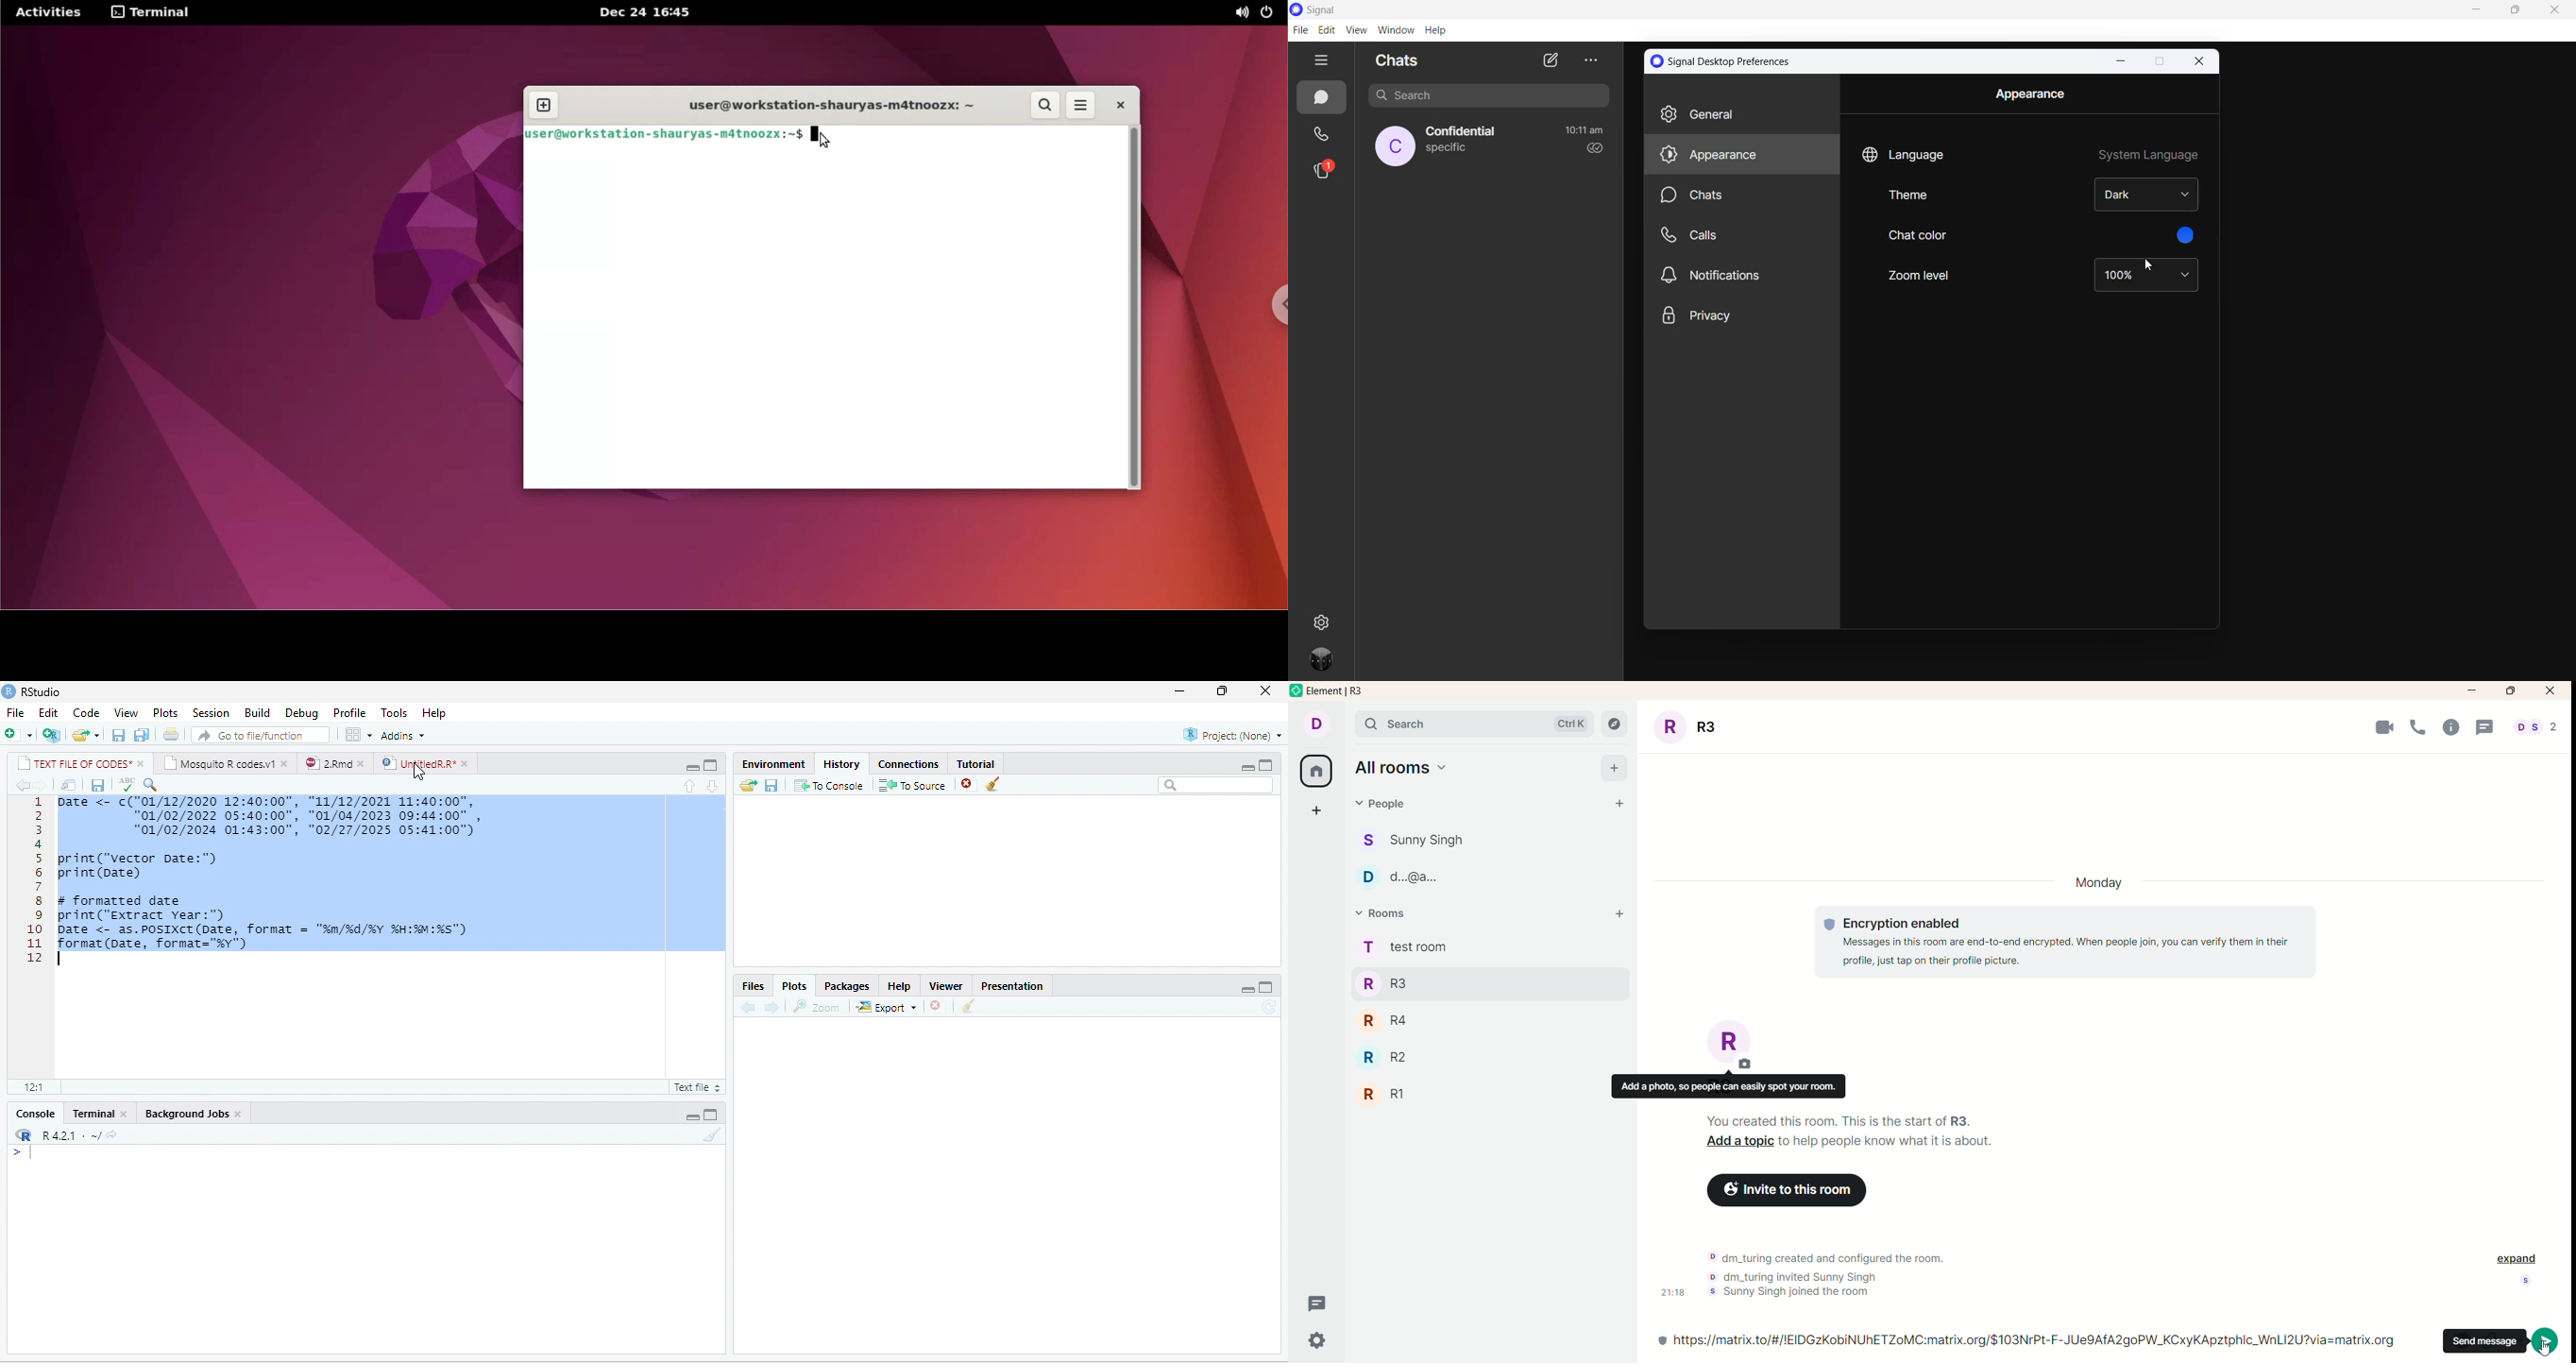 The height and width of the screenshot is (1372, 2576). What do you see at coordinates (695, 1086) in the screenshot?
I see `R Script` at bounding box center [695, 1086].